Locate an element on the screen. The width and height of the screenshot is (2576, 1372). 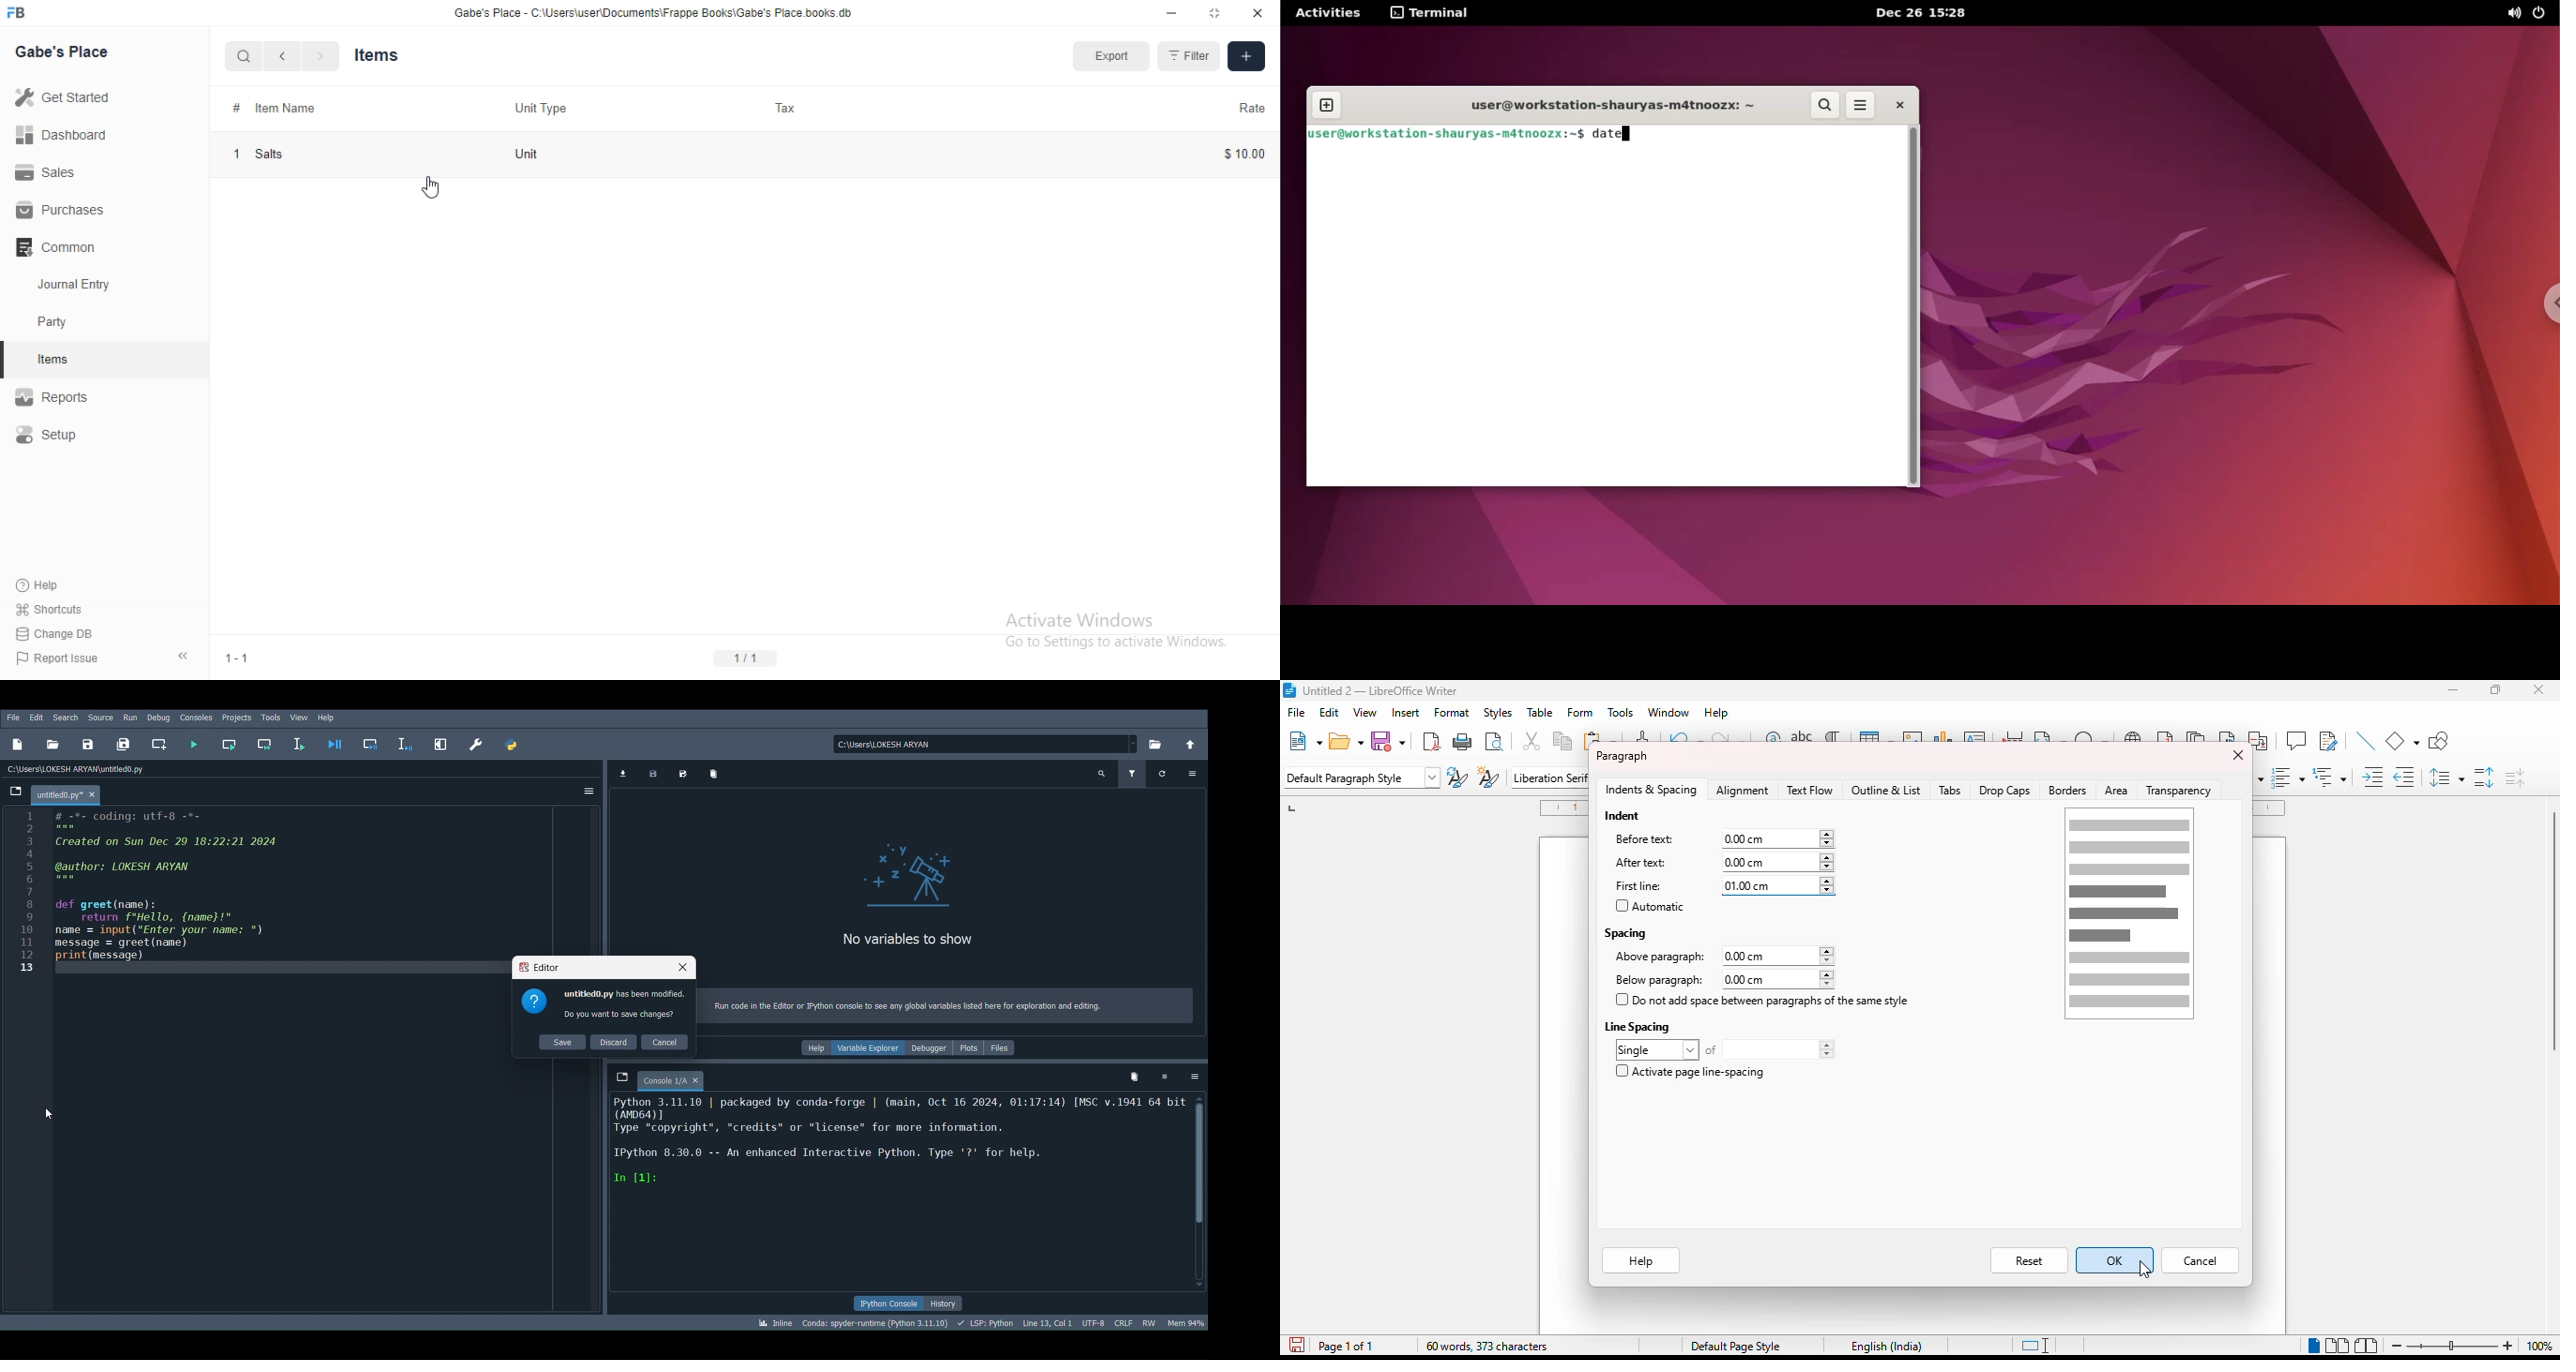
Browse tabs is located at coordinates (13, 791).